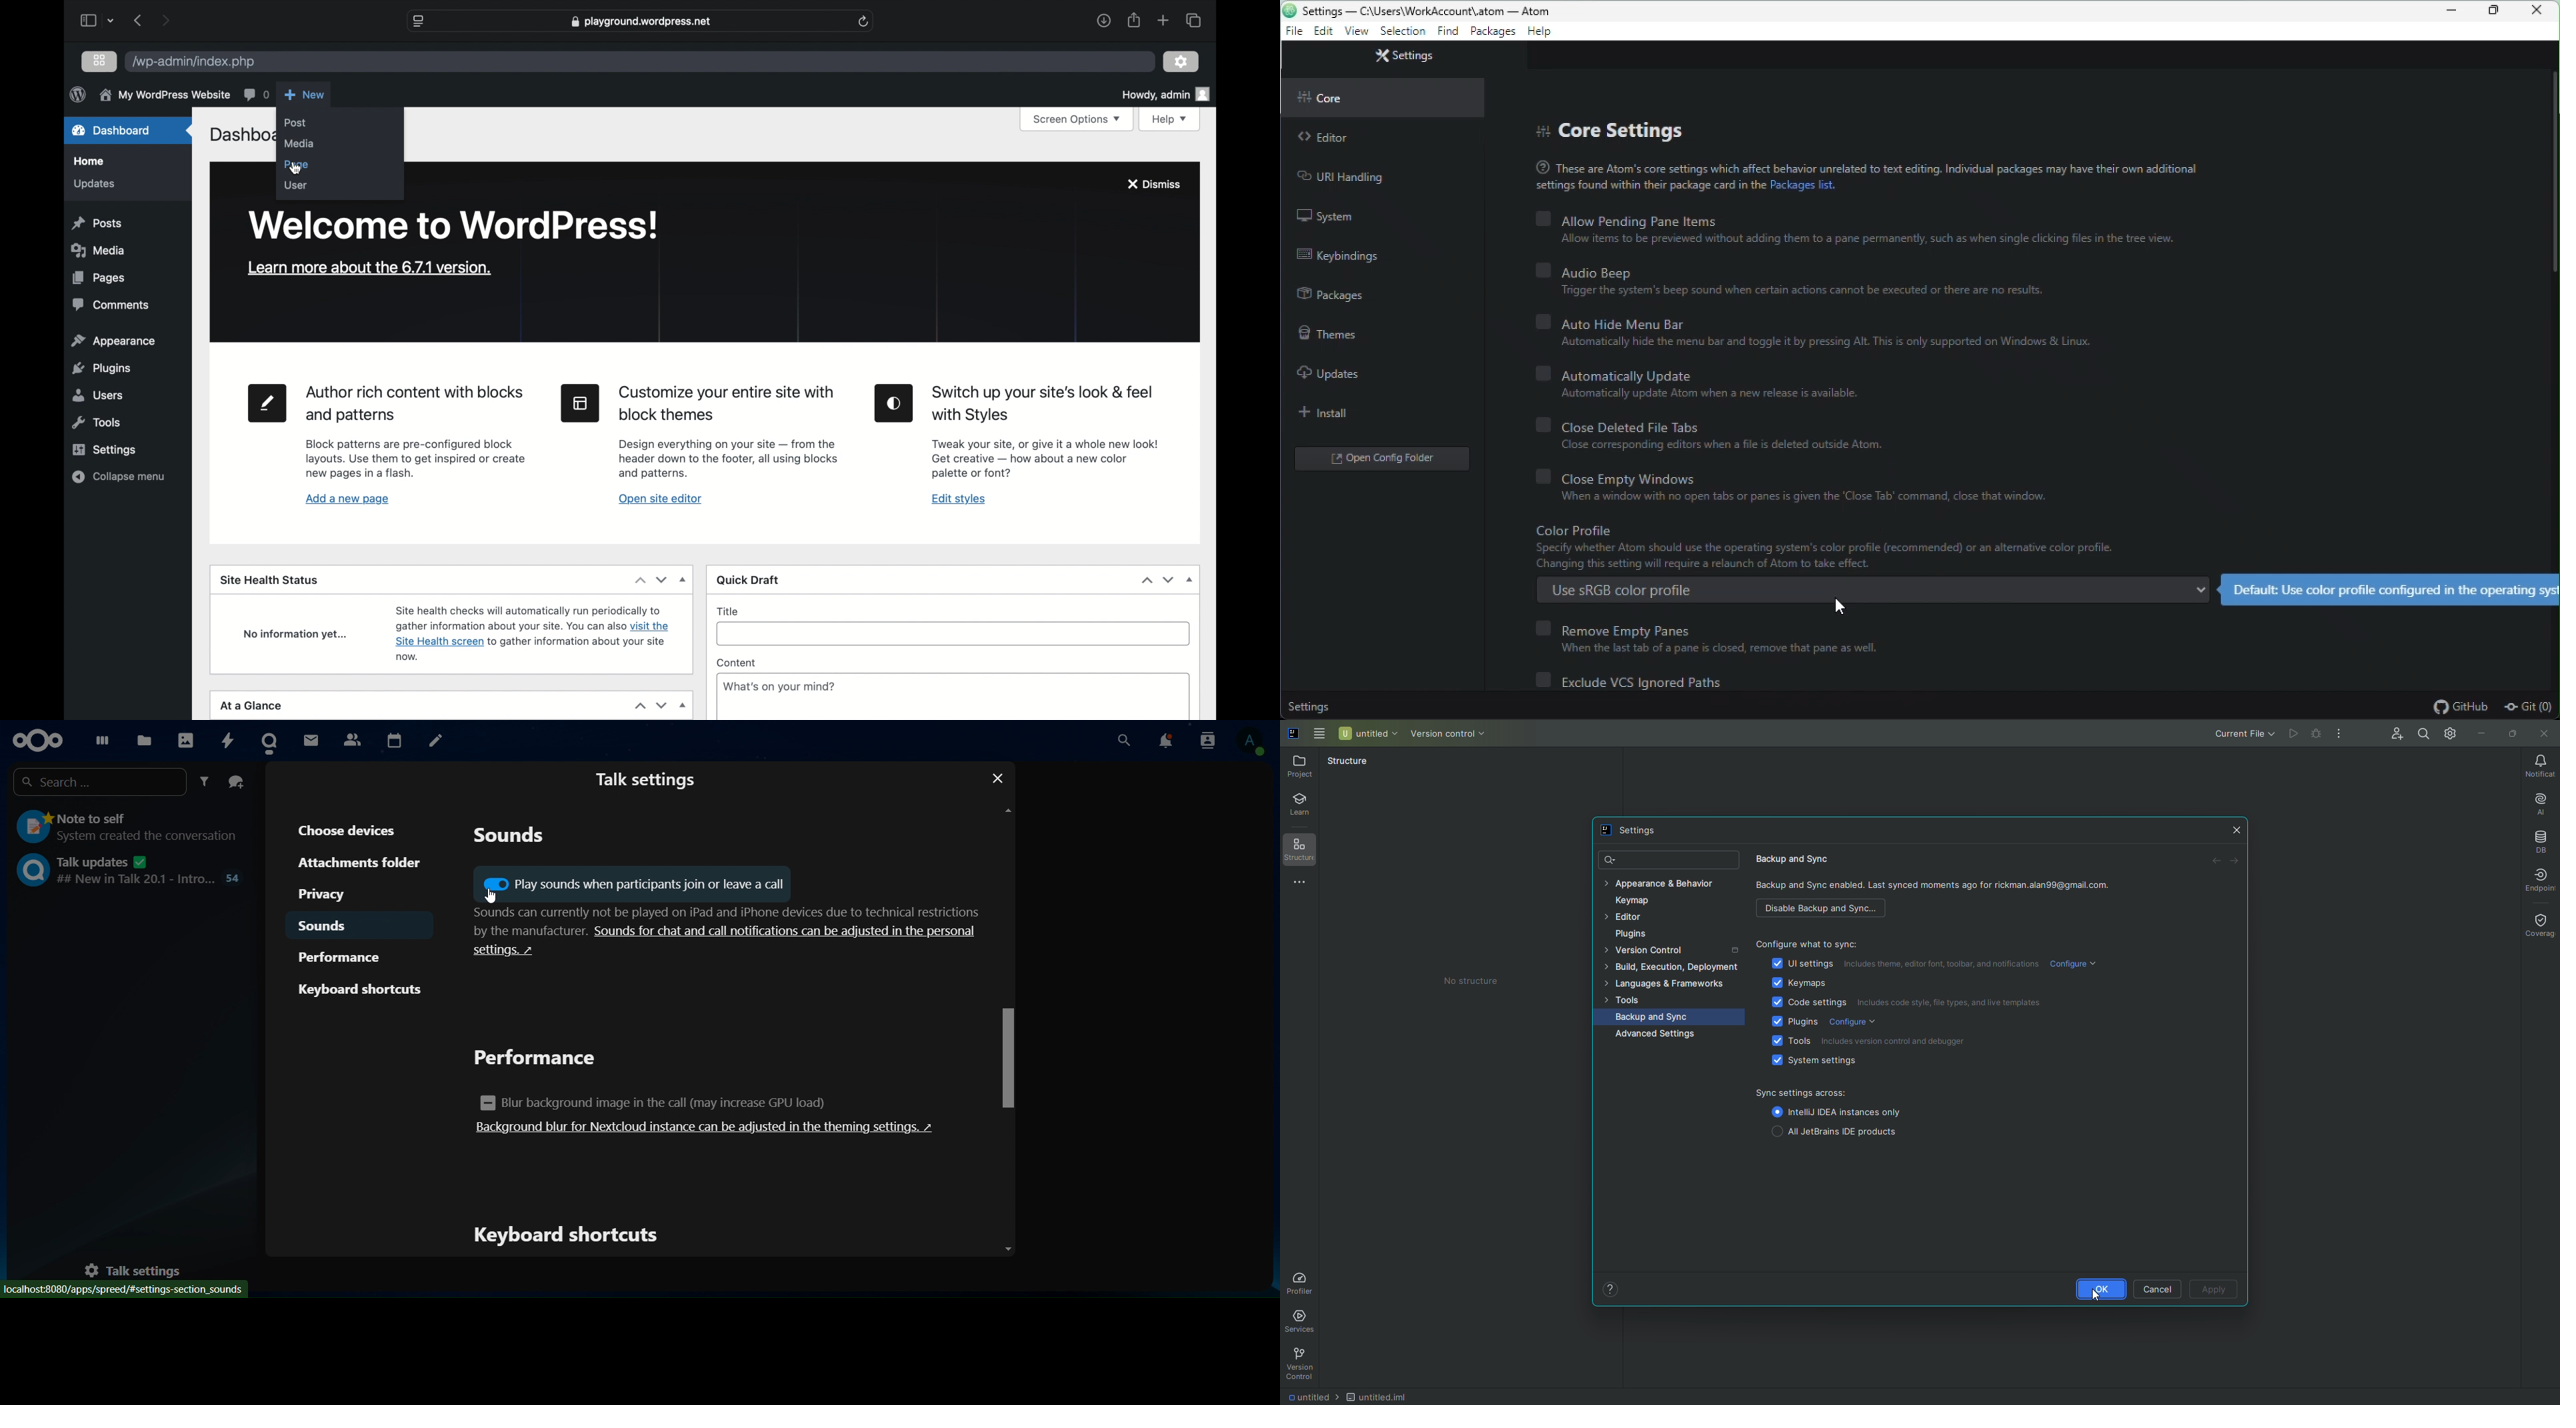  What do you see at coordinates (129, 825) in the screenshot?
I see `note a self  System outdated the conversation` at bounding box center [129, 825].